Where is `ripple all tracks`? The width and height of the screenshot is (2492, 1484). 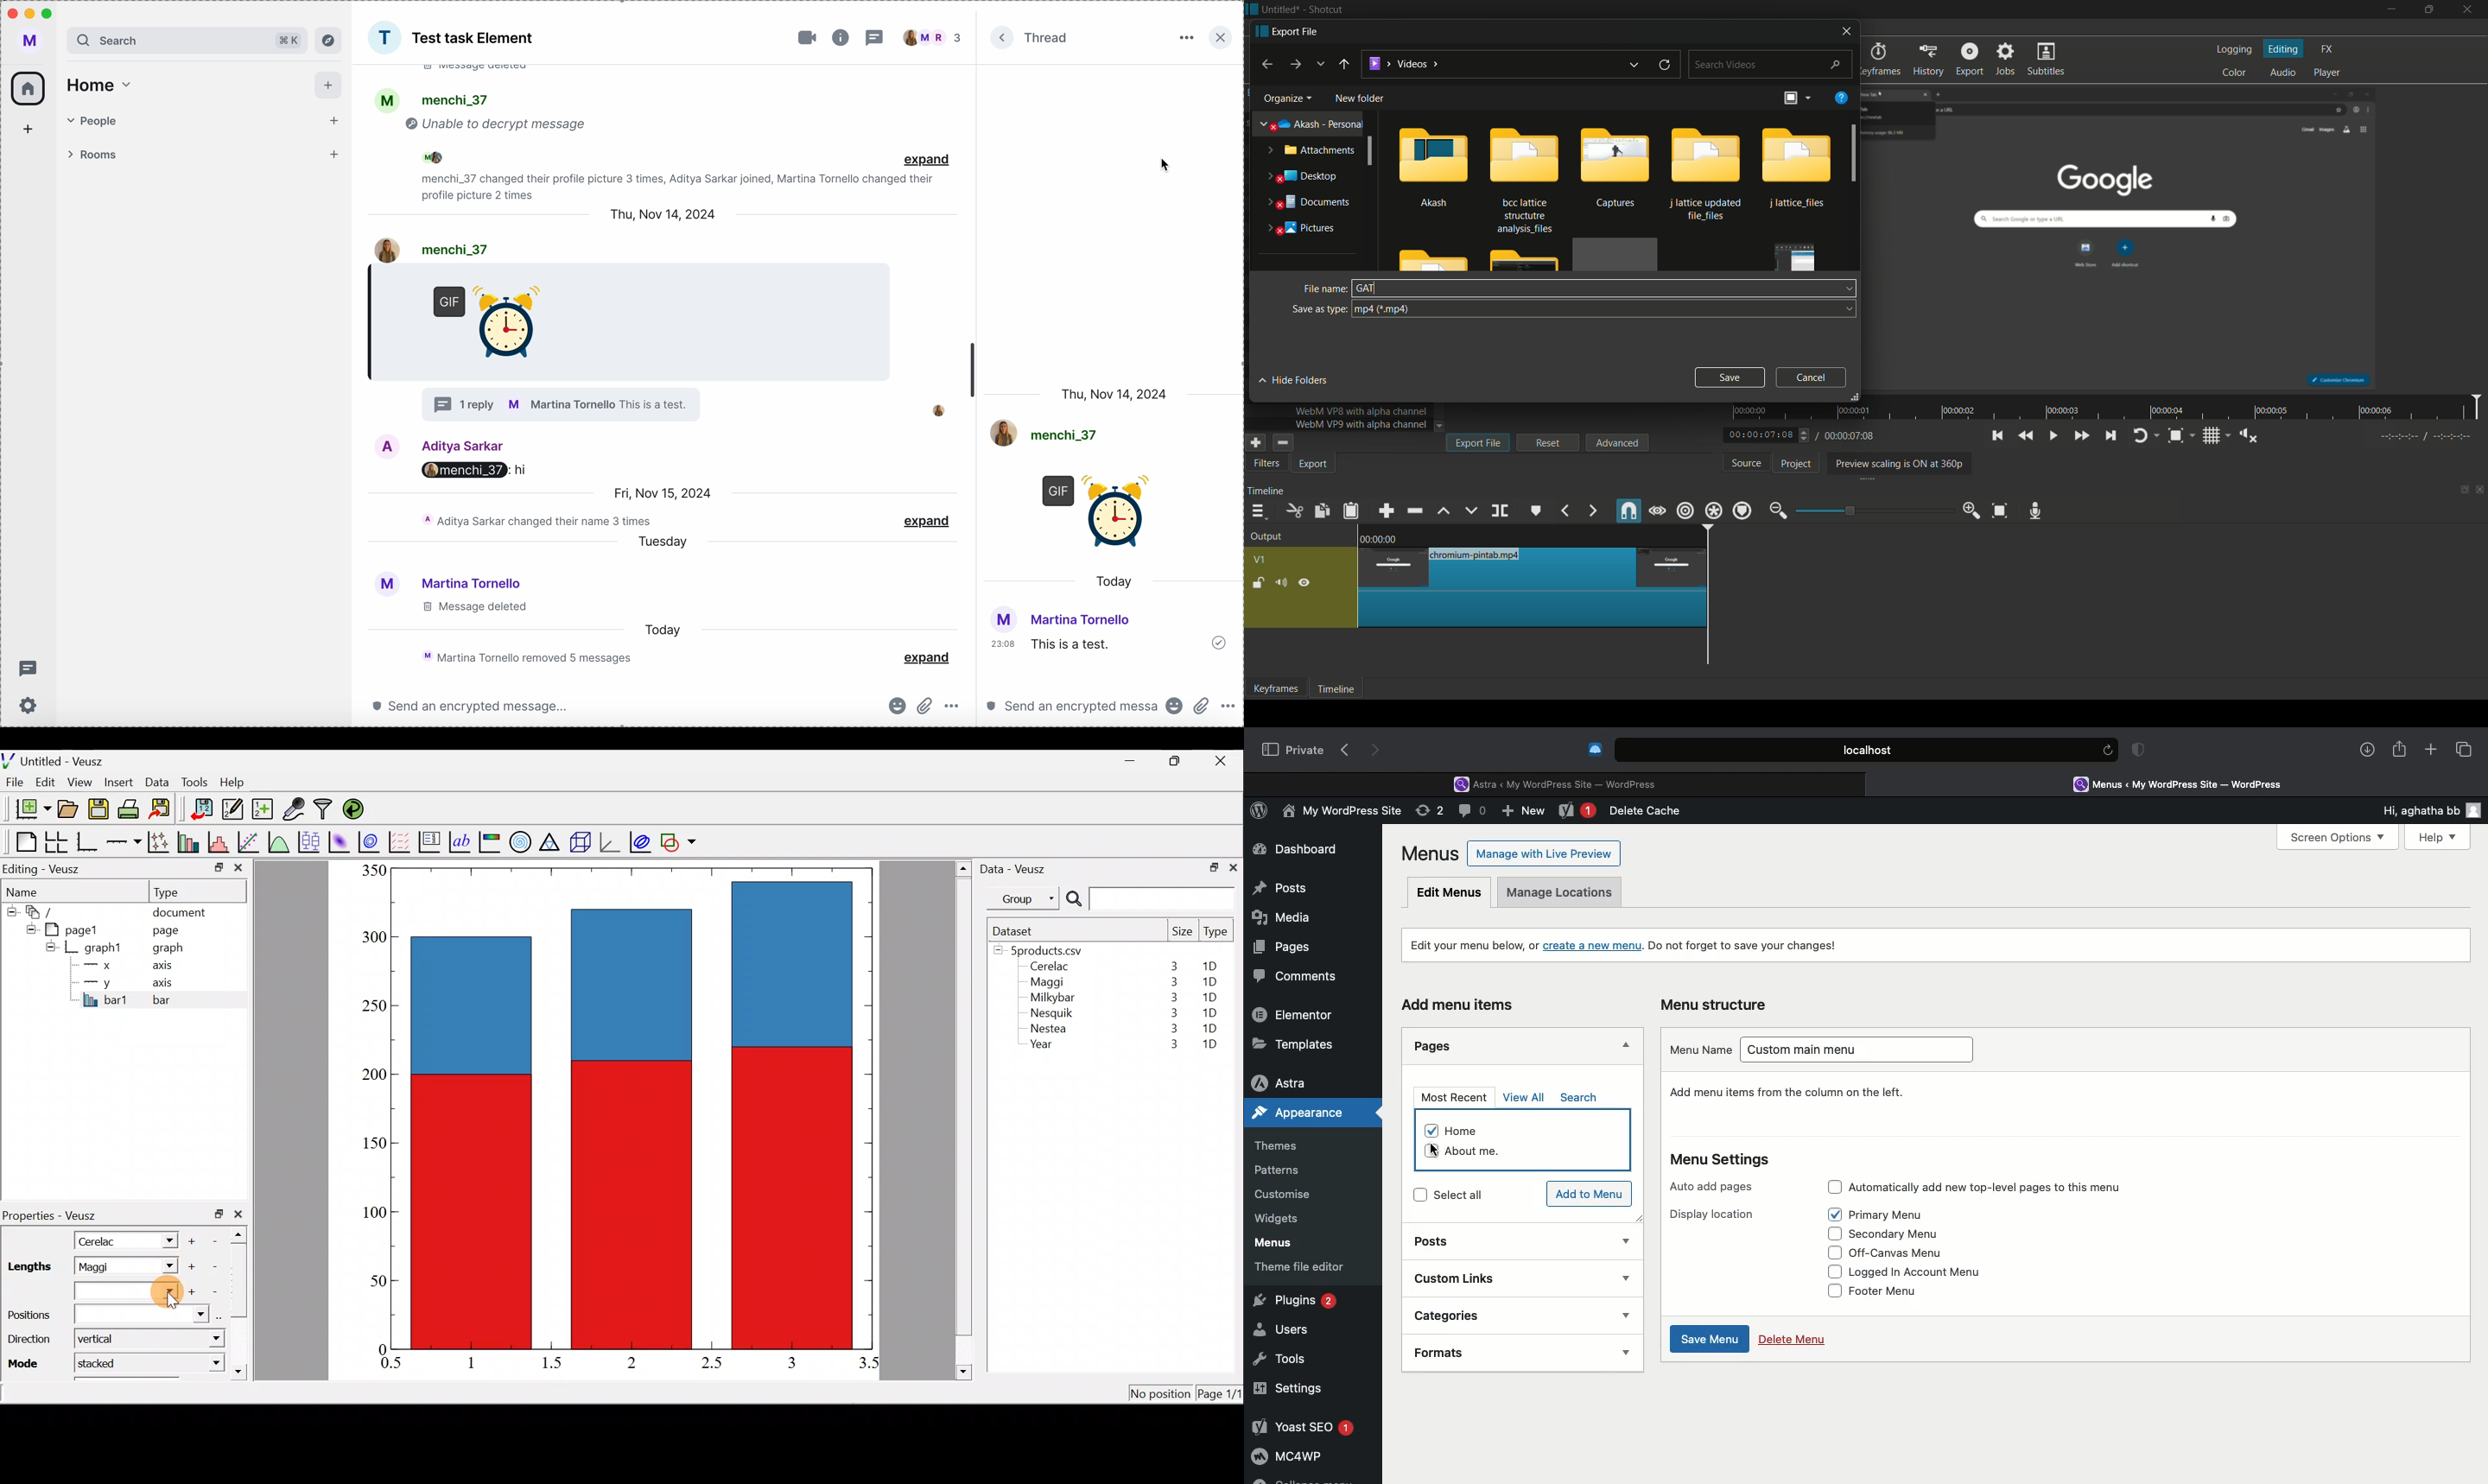 ripple all tracks is located at coordinates (1712, 511).